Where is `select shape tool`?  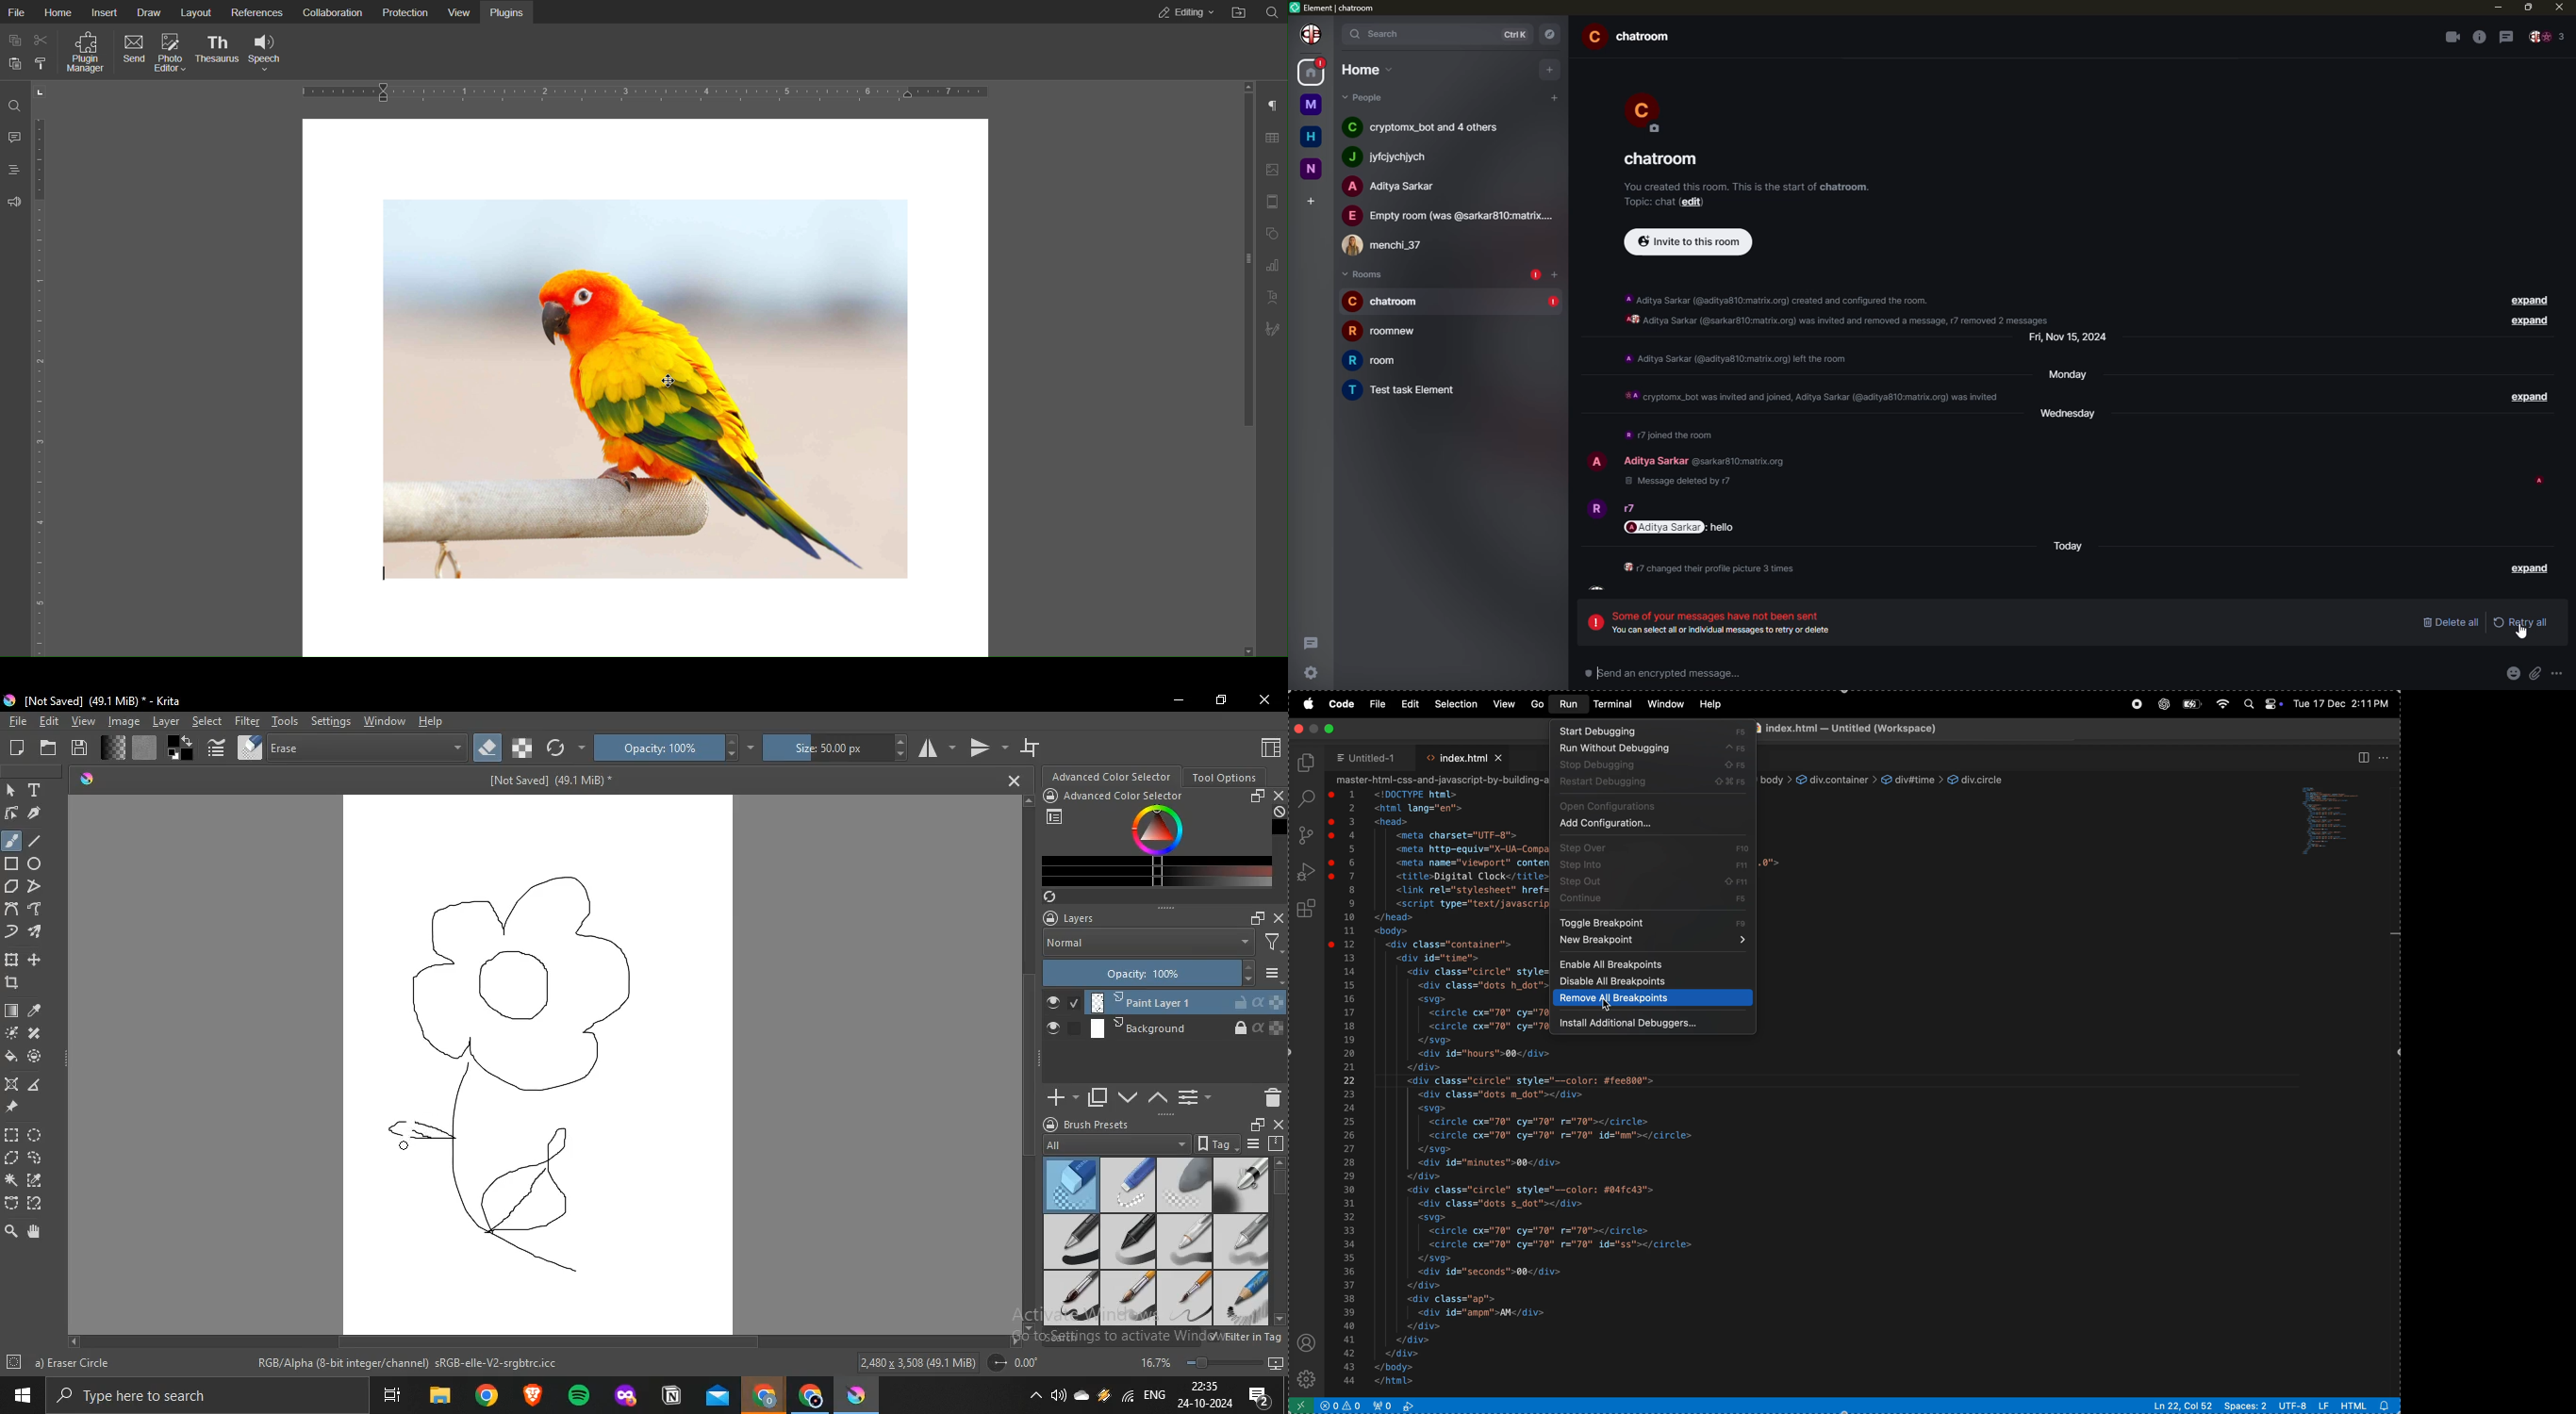
select shape tool is located at coordinates (12, 789).